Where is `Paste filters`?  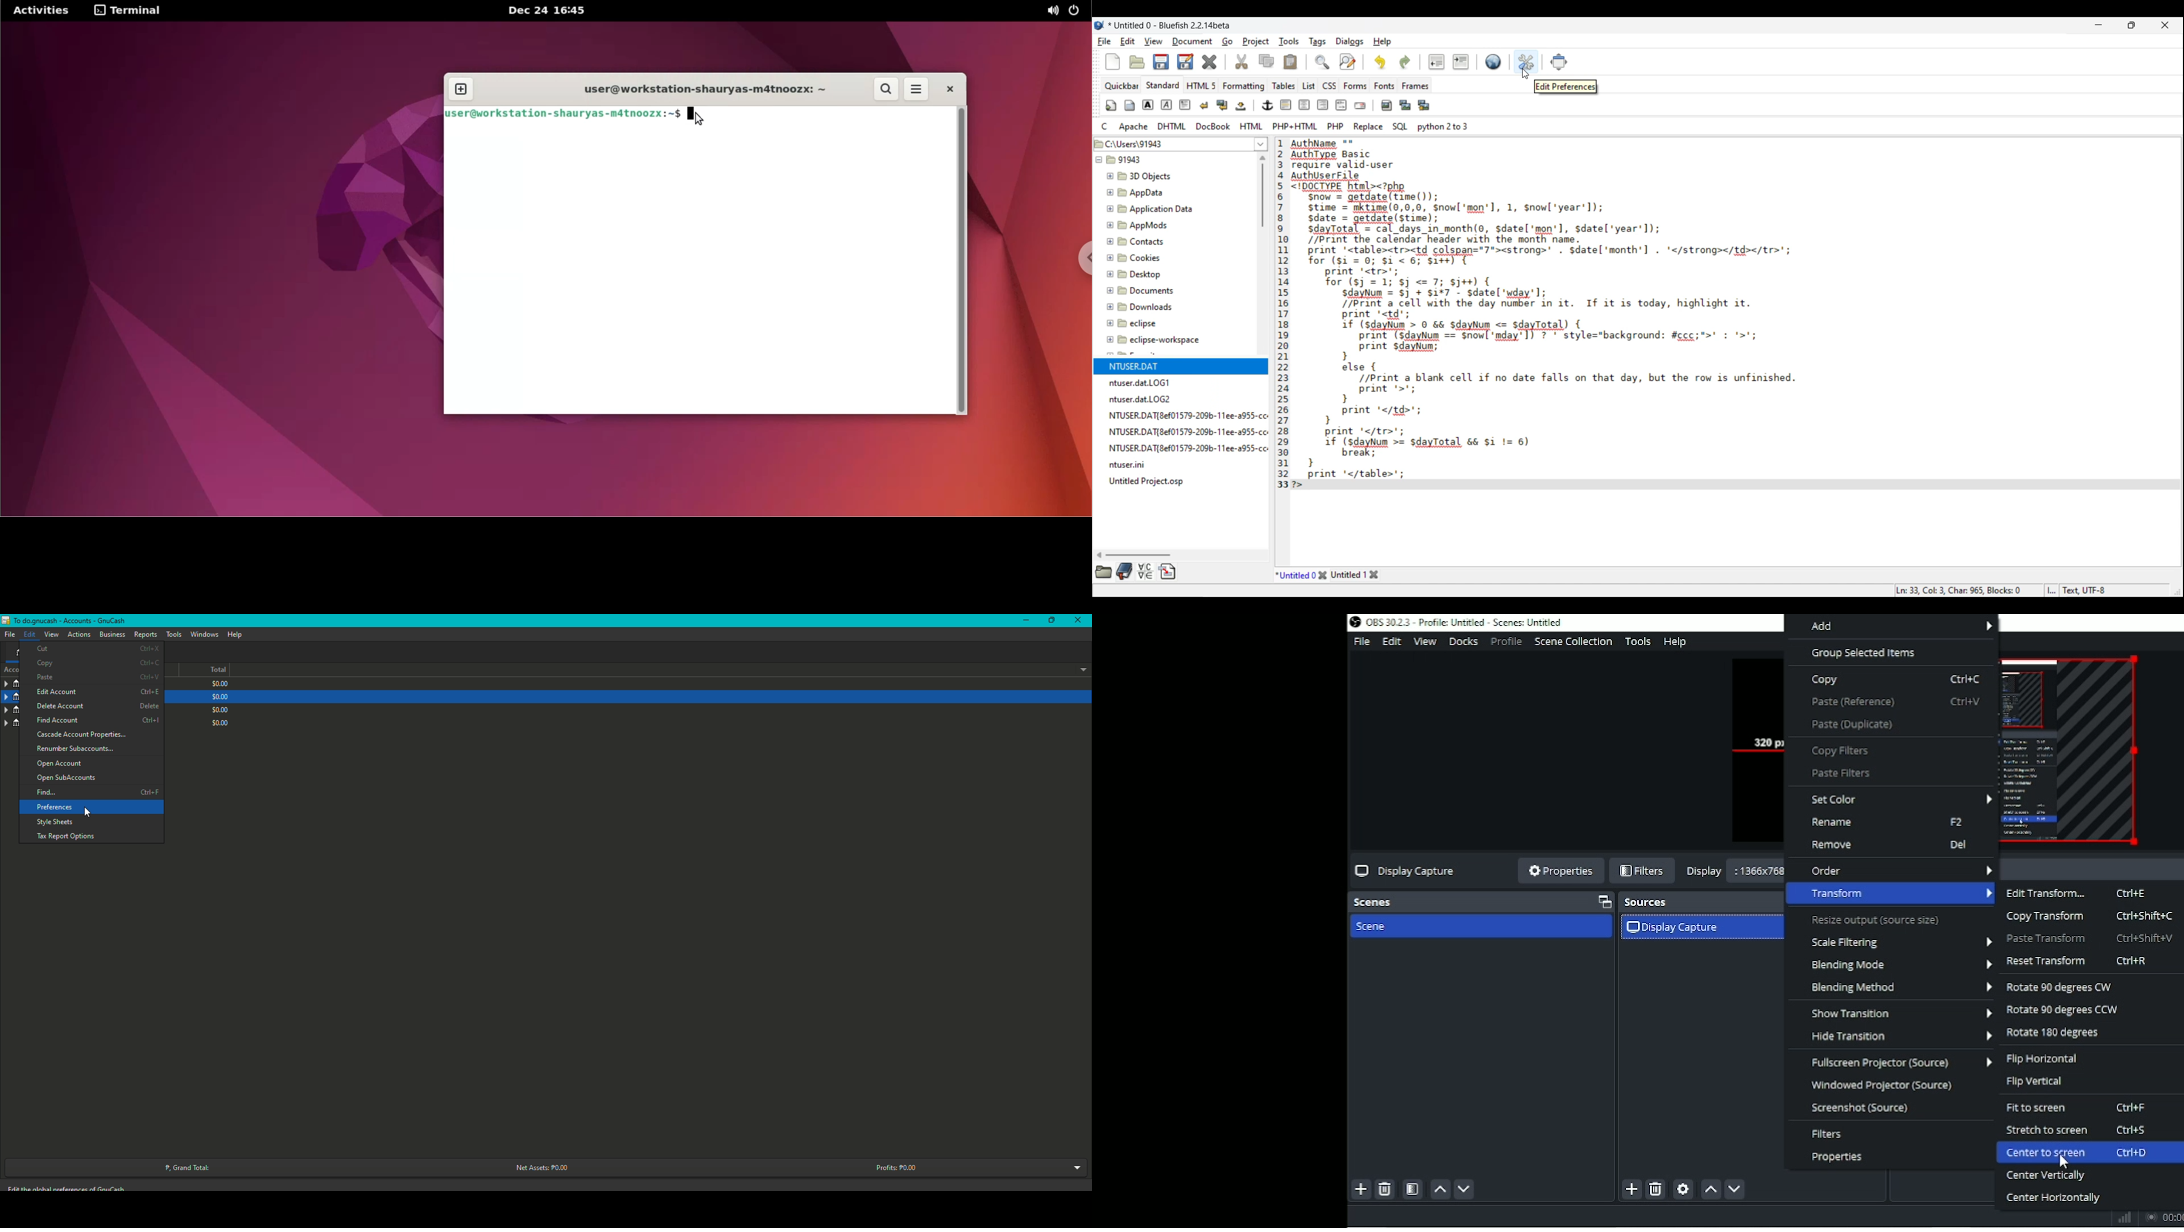
Paste filters is located at coordinates (1842, 774).